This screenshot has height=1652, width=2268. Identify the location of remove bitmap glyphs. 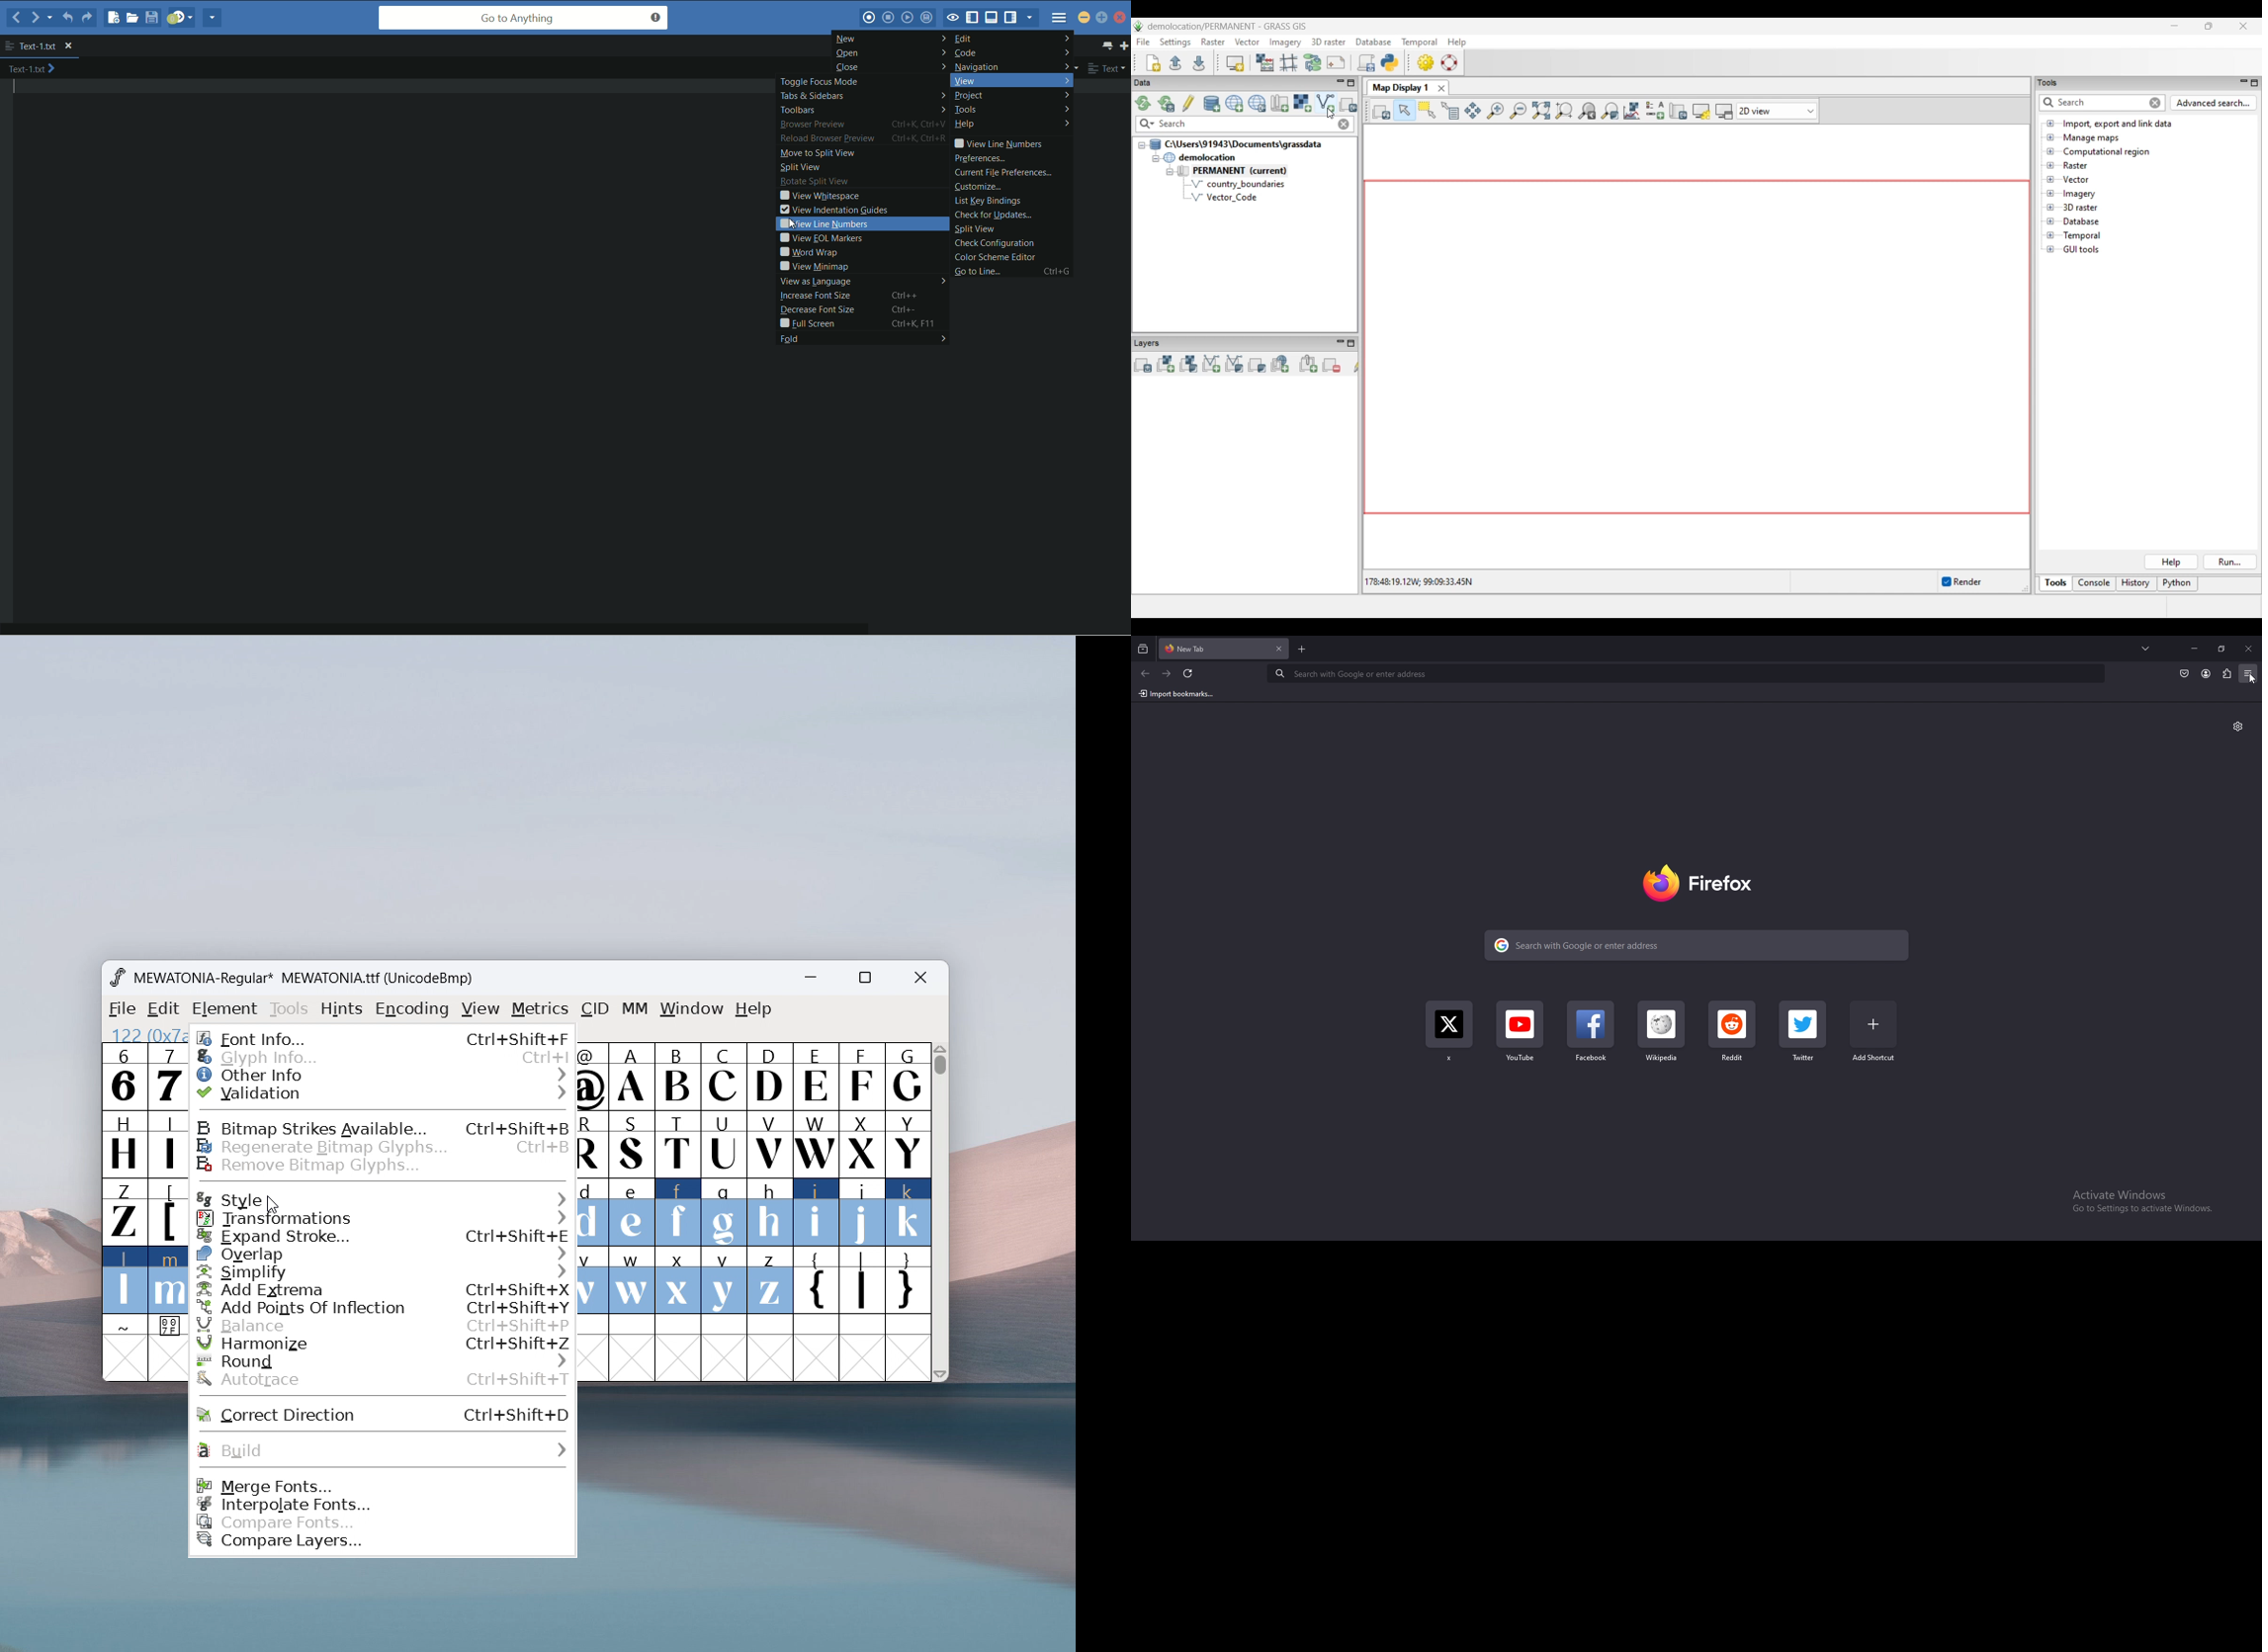
(383, 1165).